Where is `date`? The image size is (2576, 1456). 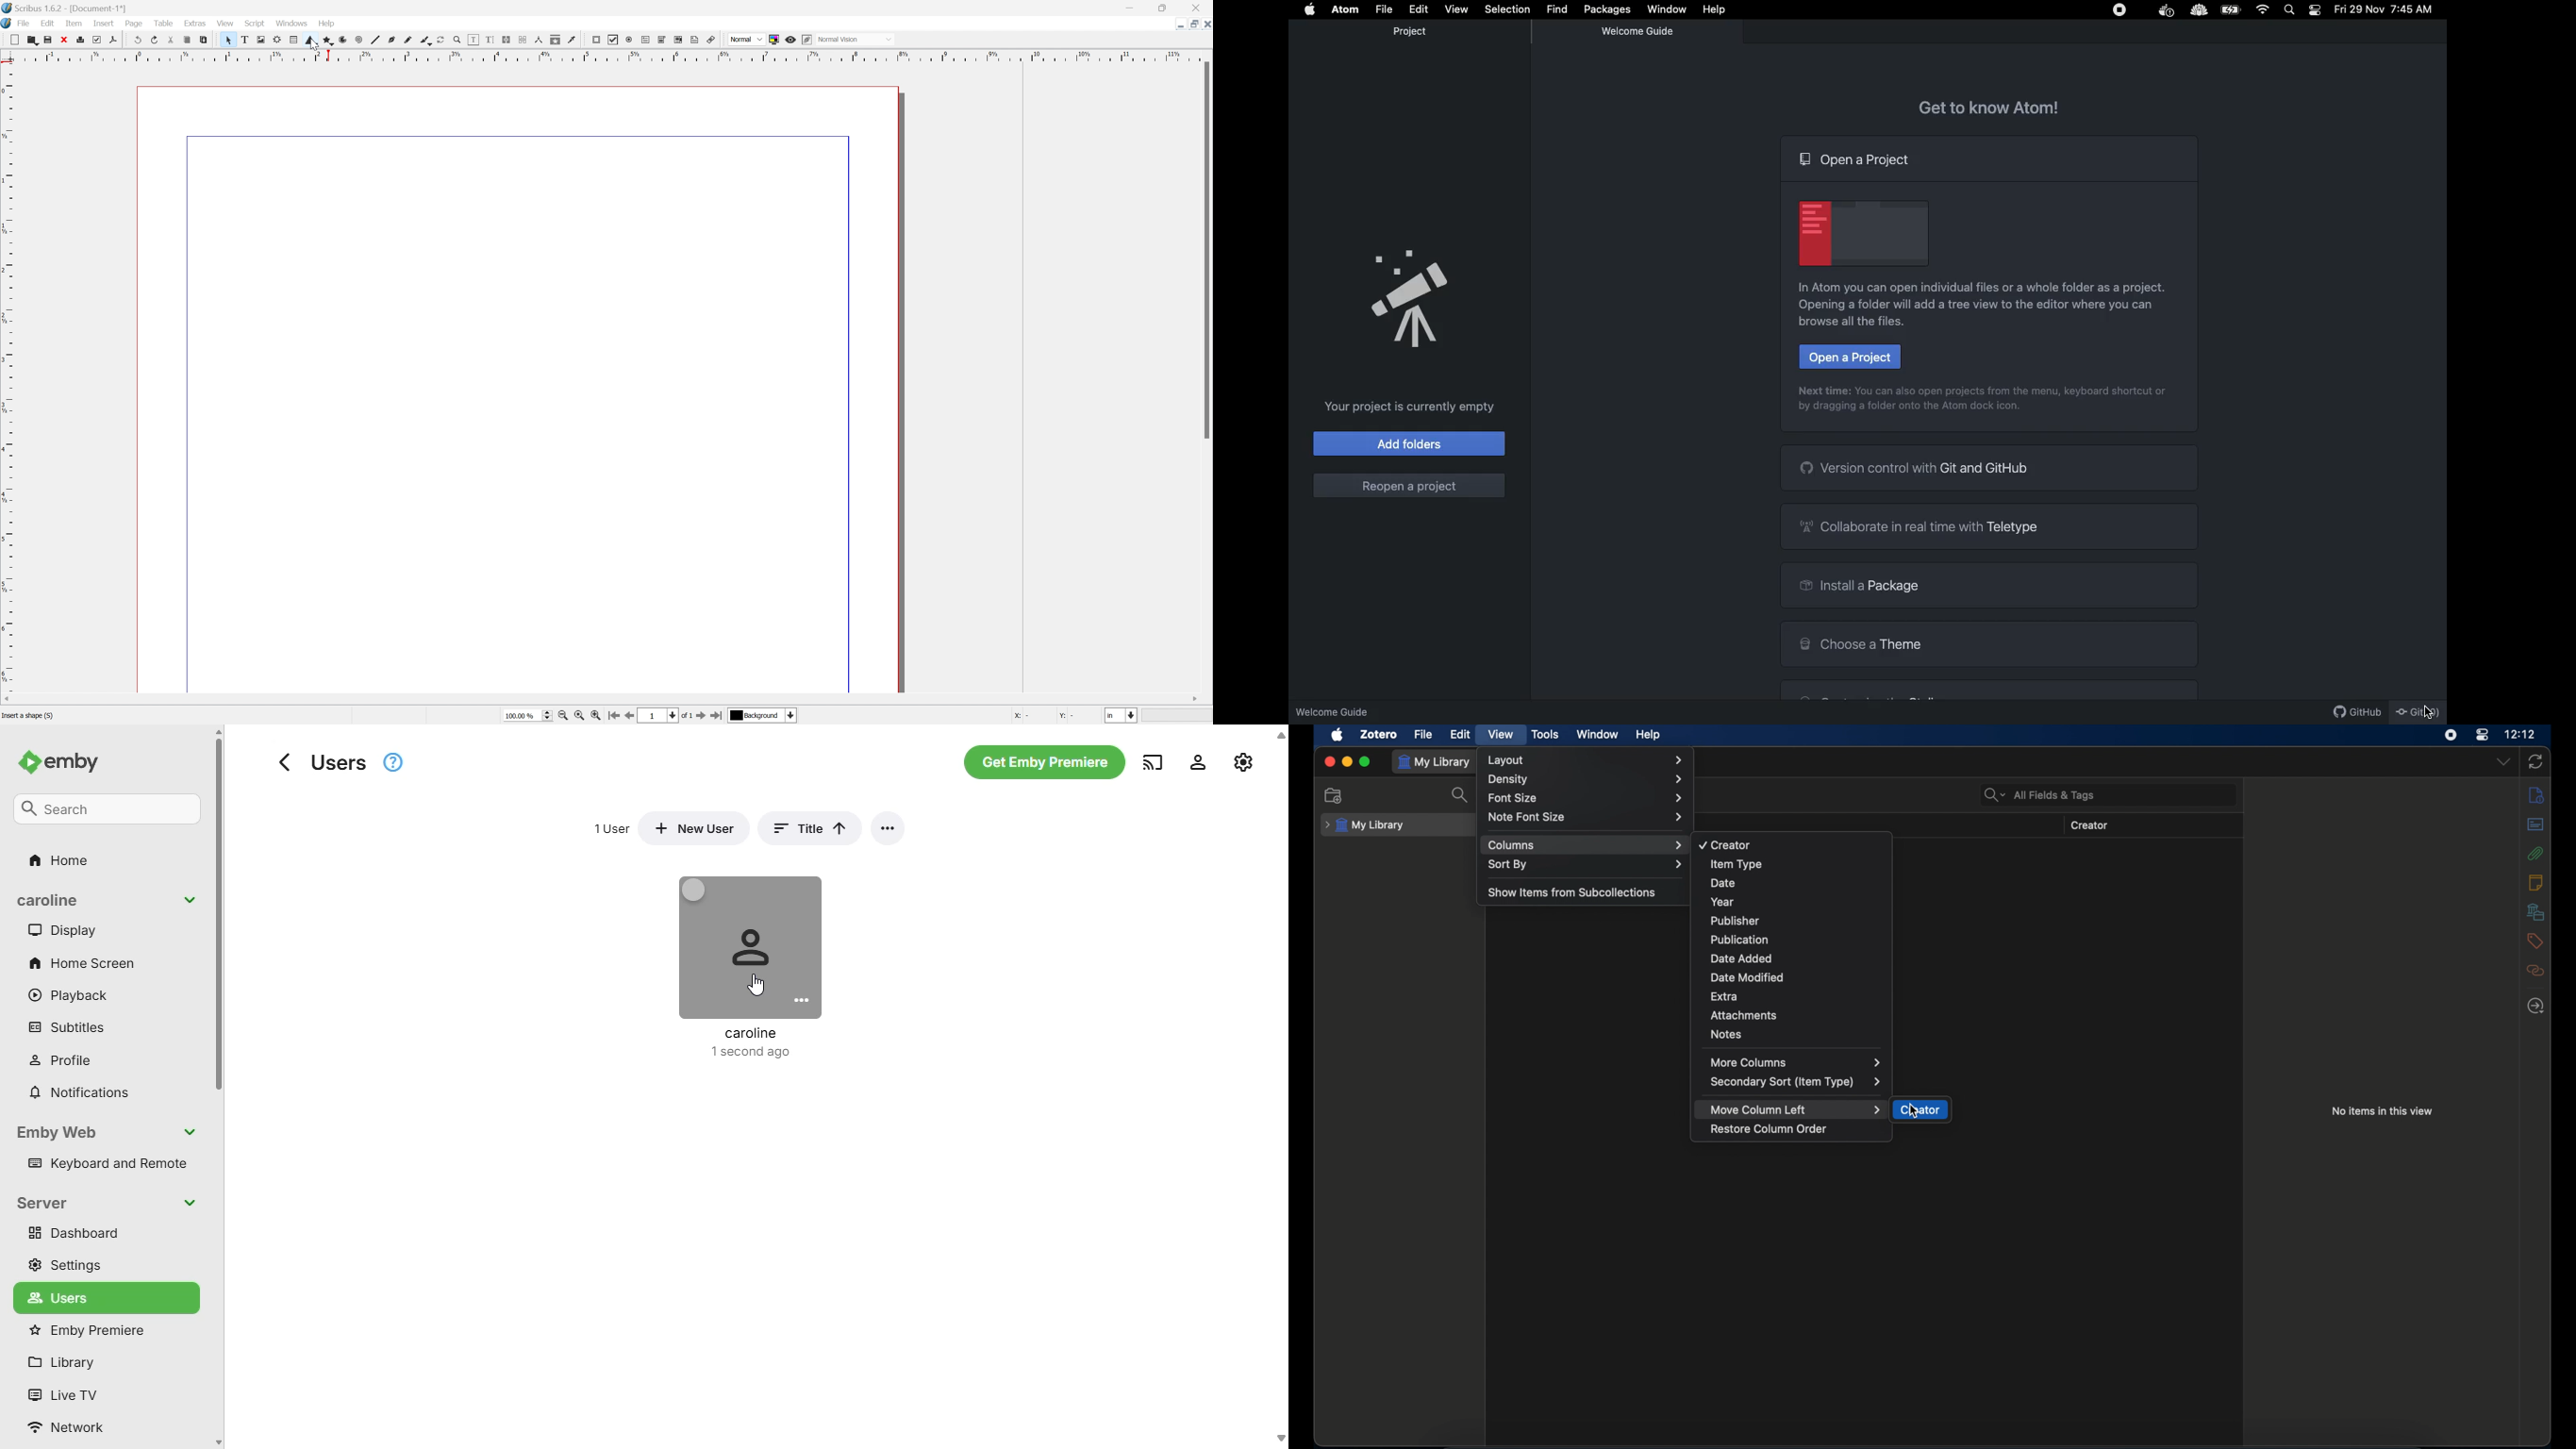 date is located at coordinates (1722, 883).